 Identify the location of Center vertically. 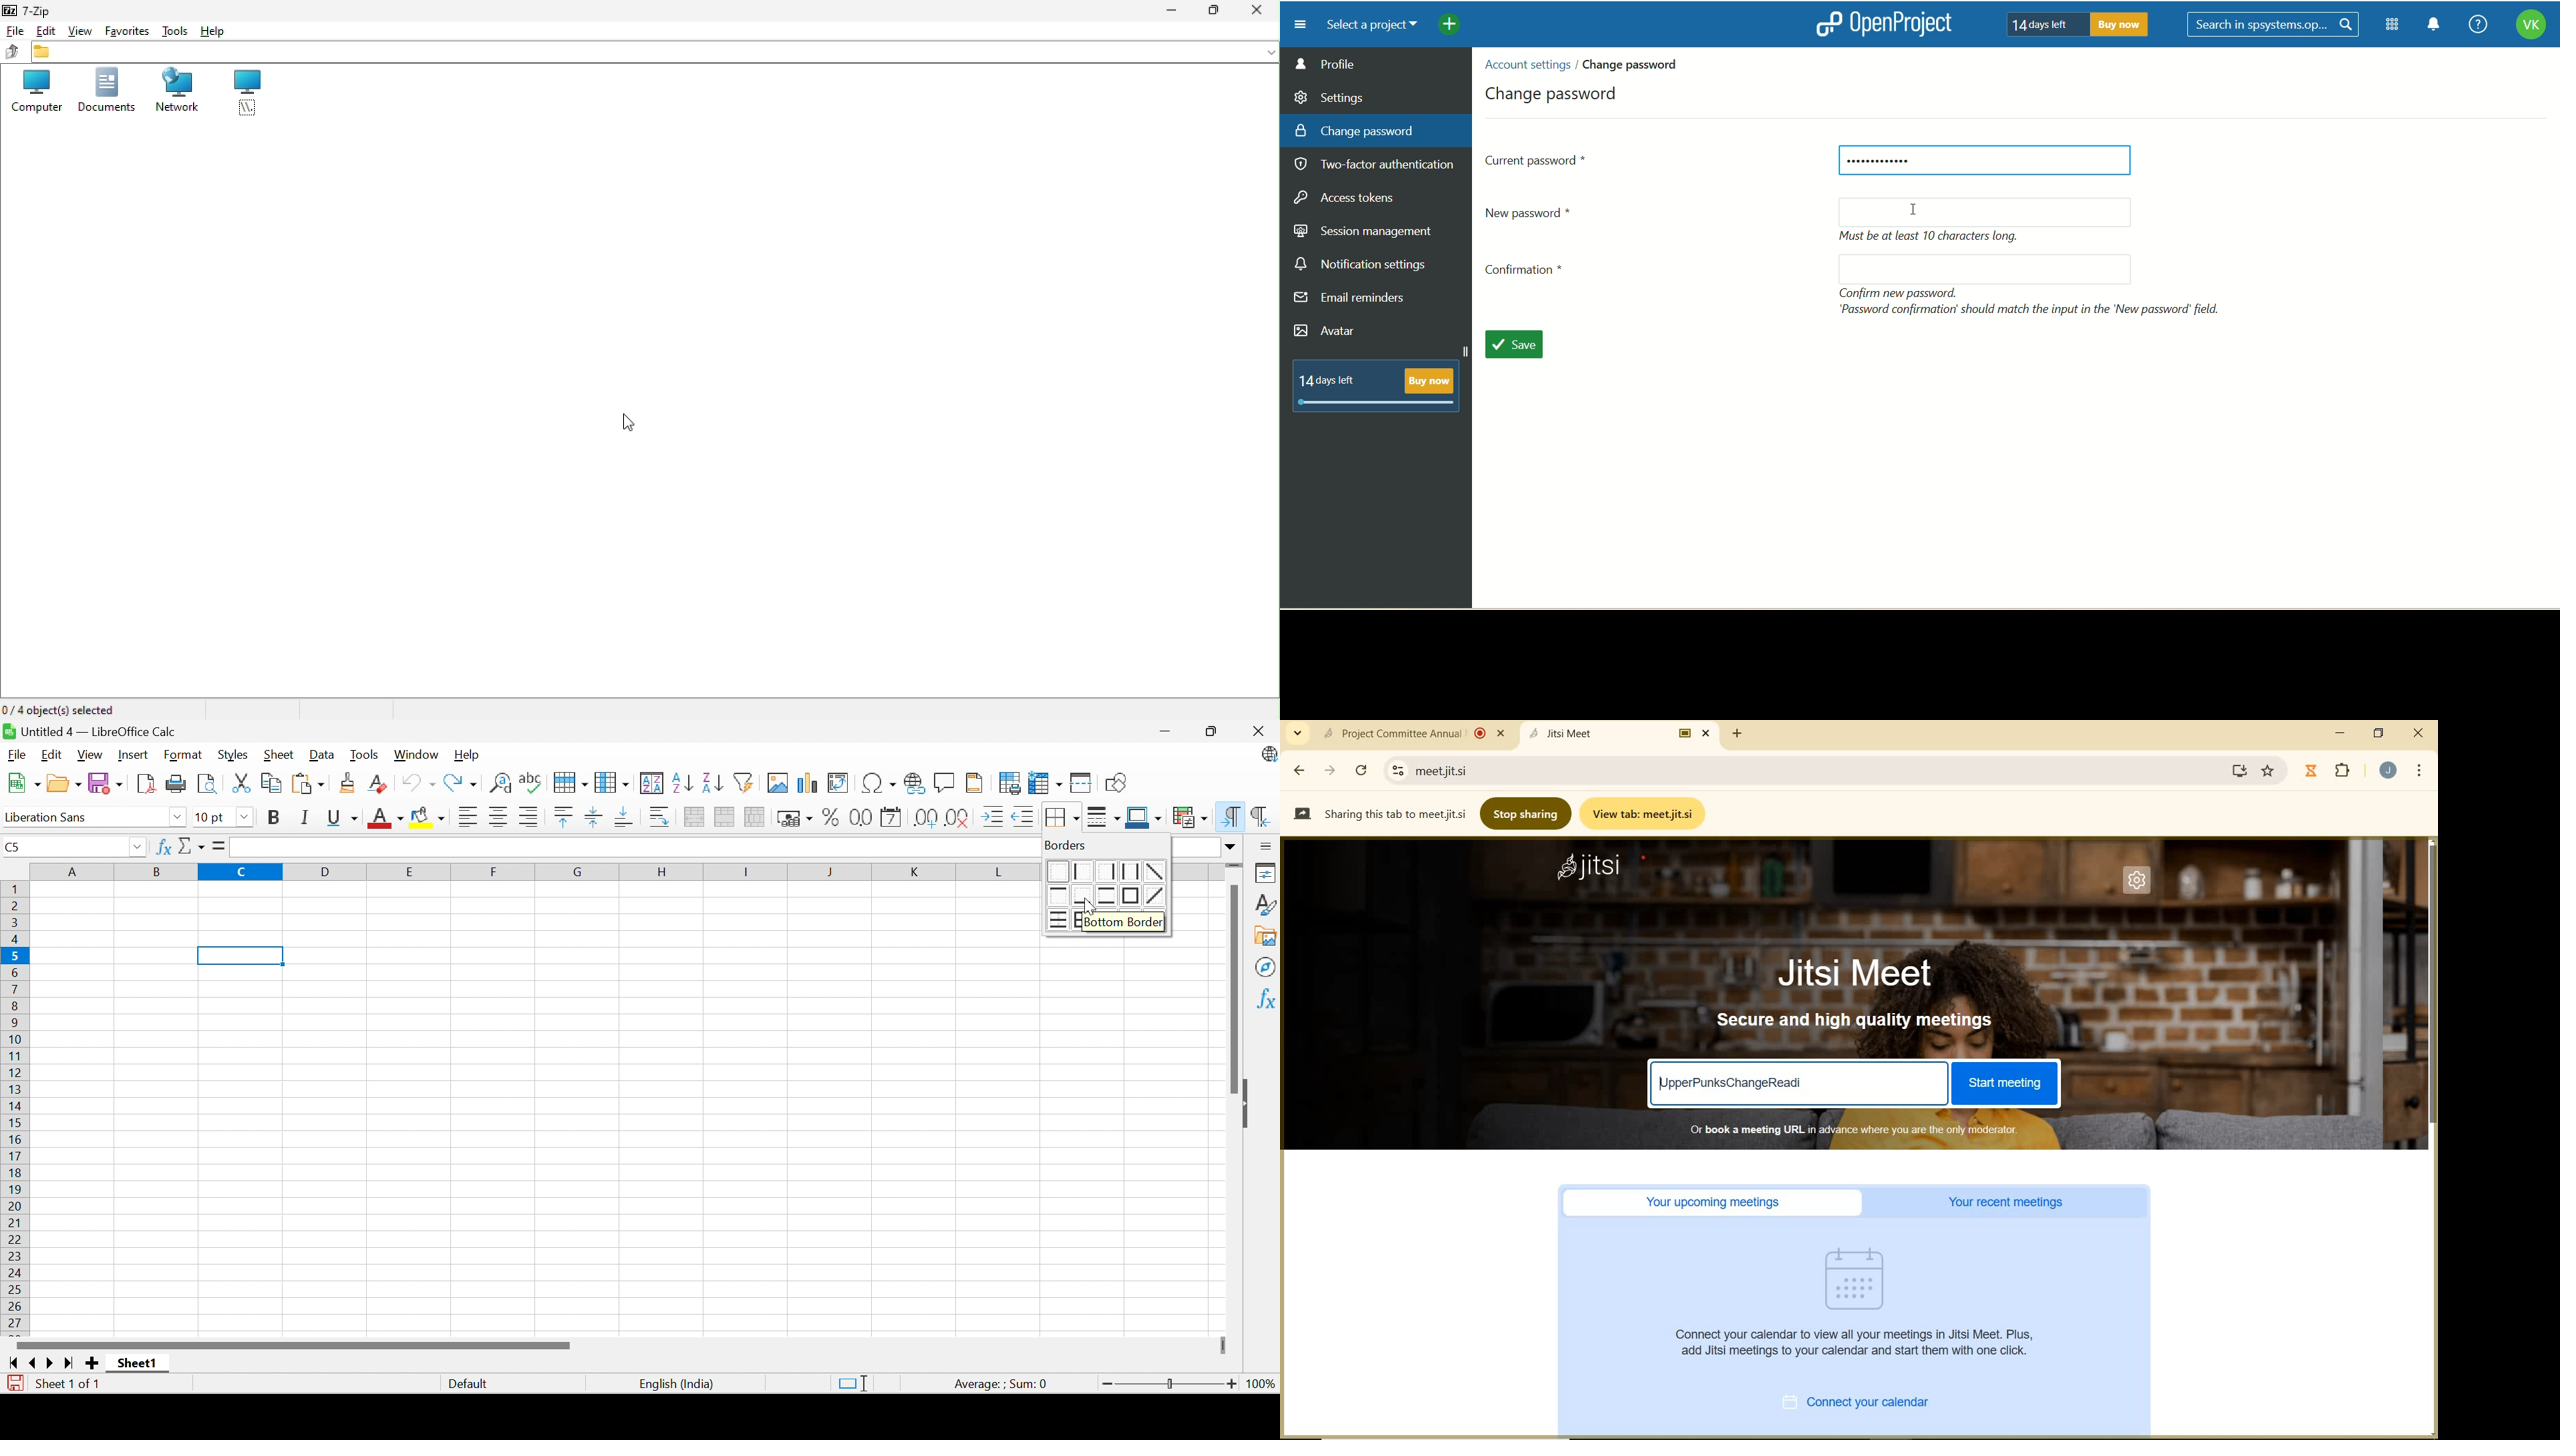
(592, 816).